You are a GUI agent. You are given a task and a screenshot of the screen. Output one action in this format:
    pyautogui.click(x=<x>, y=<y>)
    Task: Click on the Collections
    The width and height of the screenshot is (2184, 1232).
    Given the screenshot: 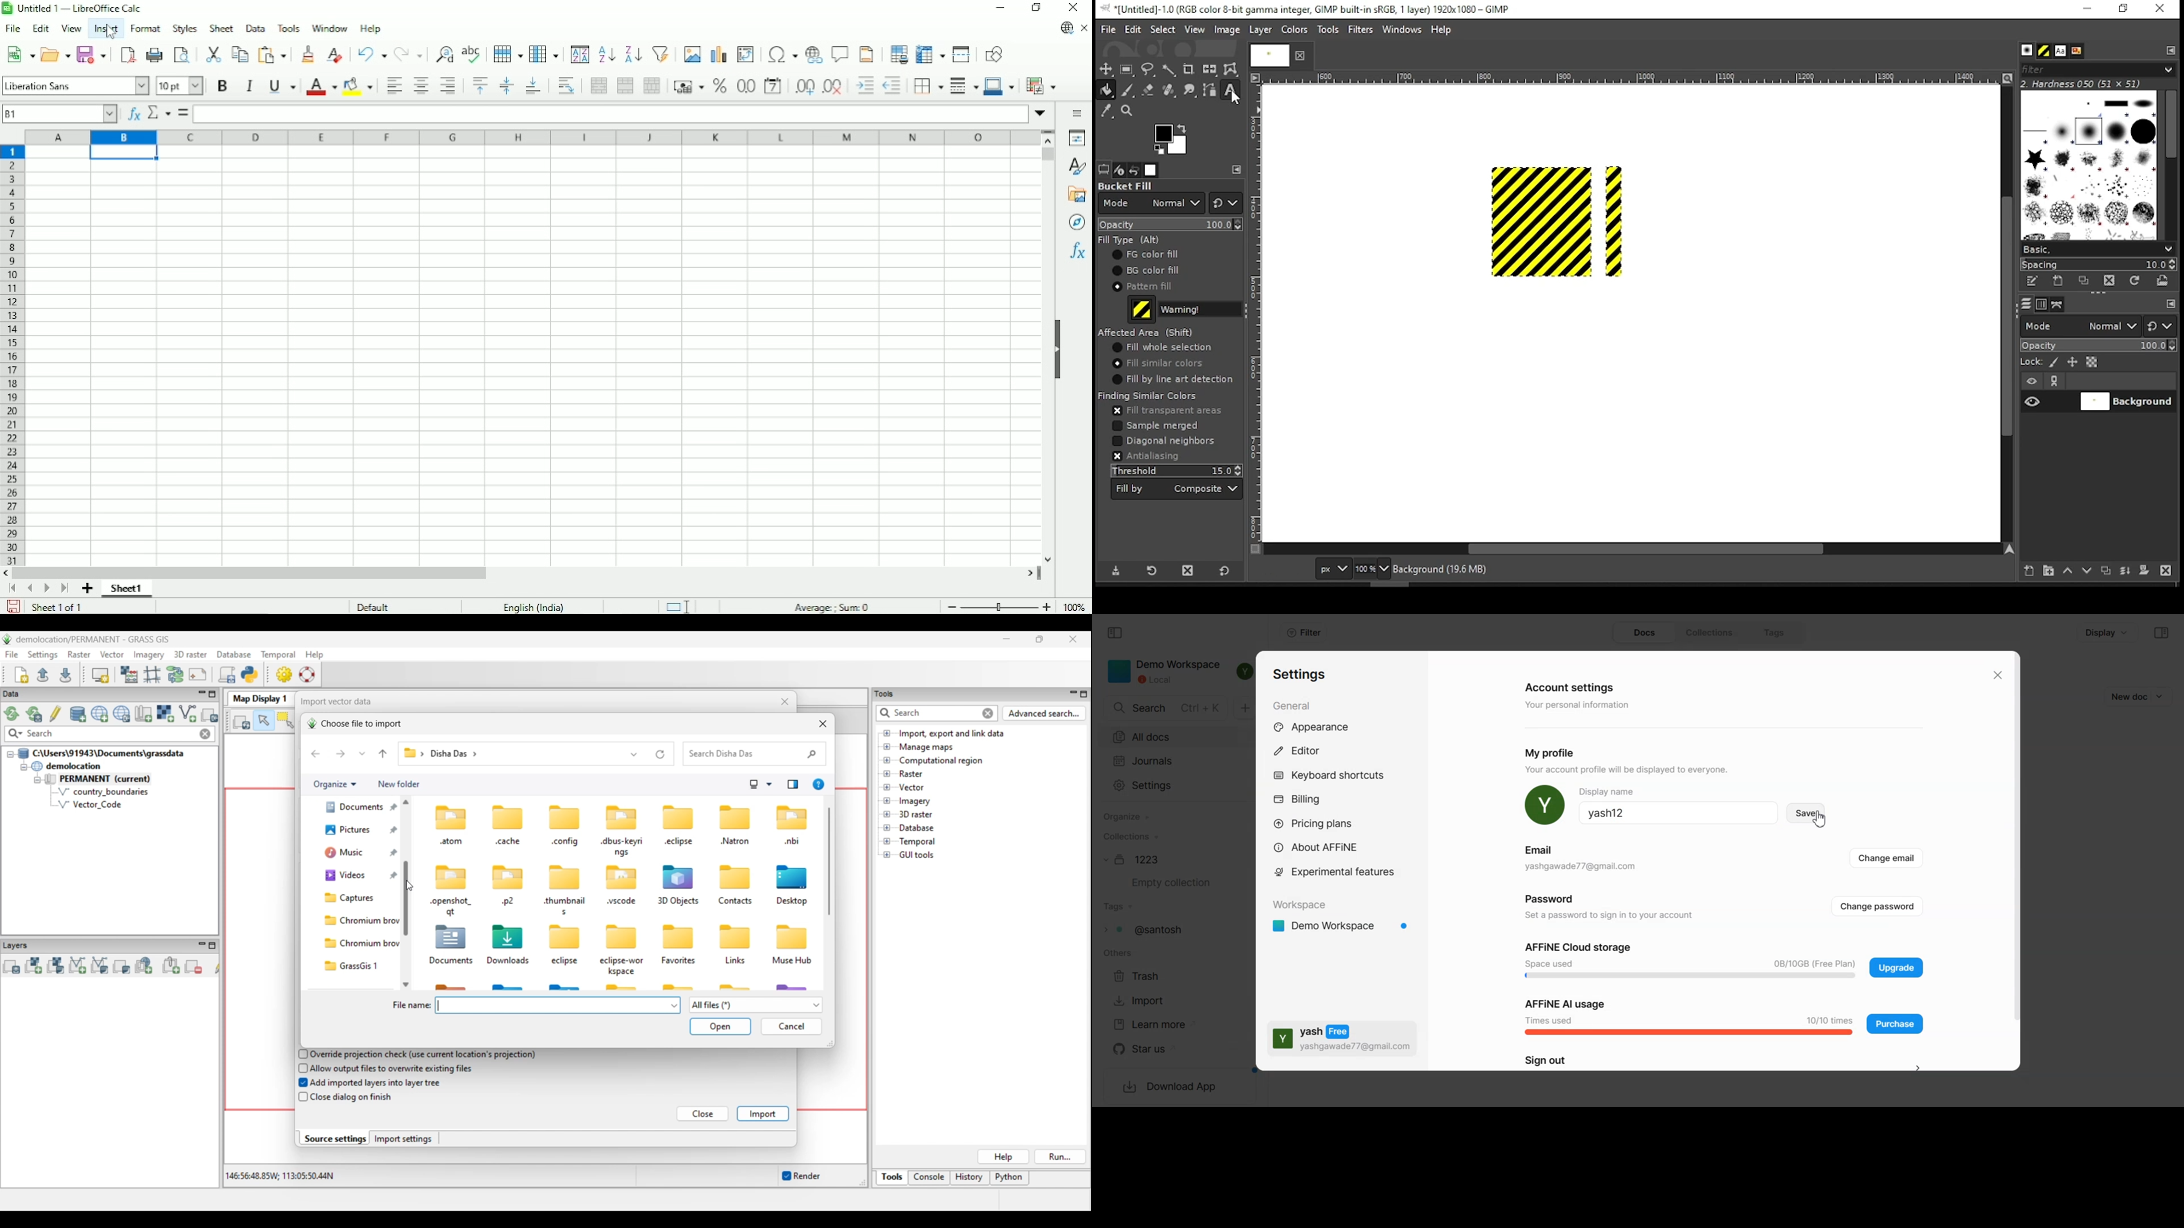 What is the action you would take?
    pyautogui.click(x=1130, y=836)
    